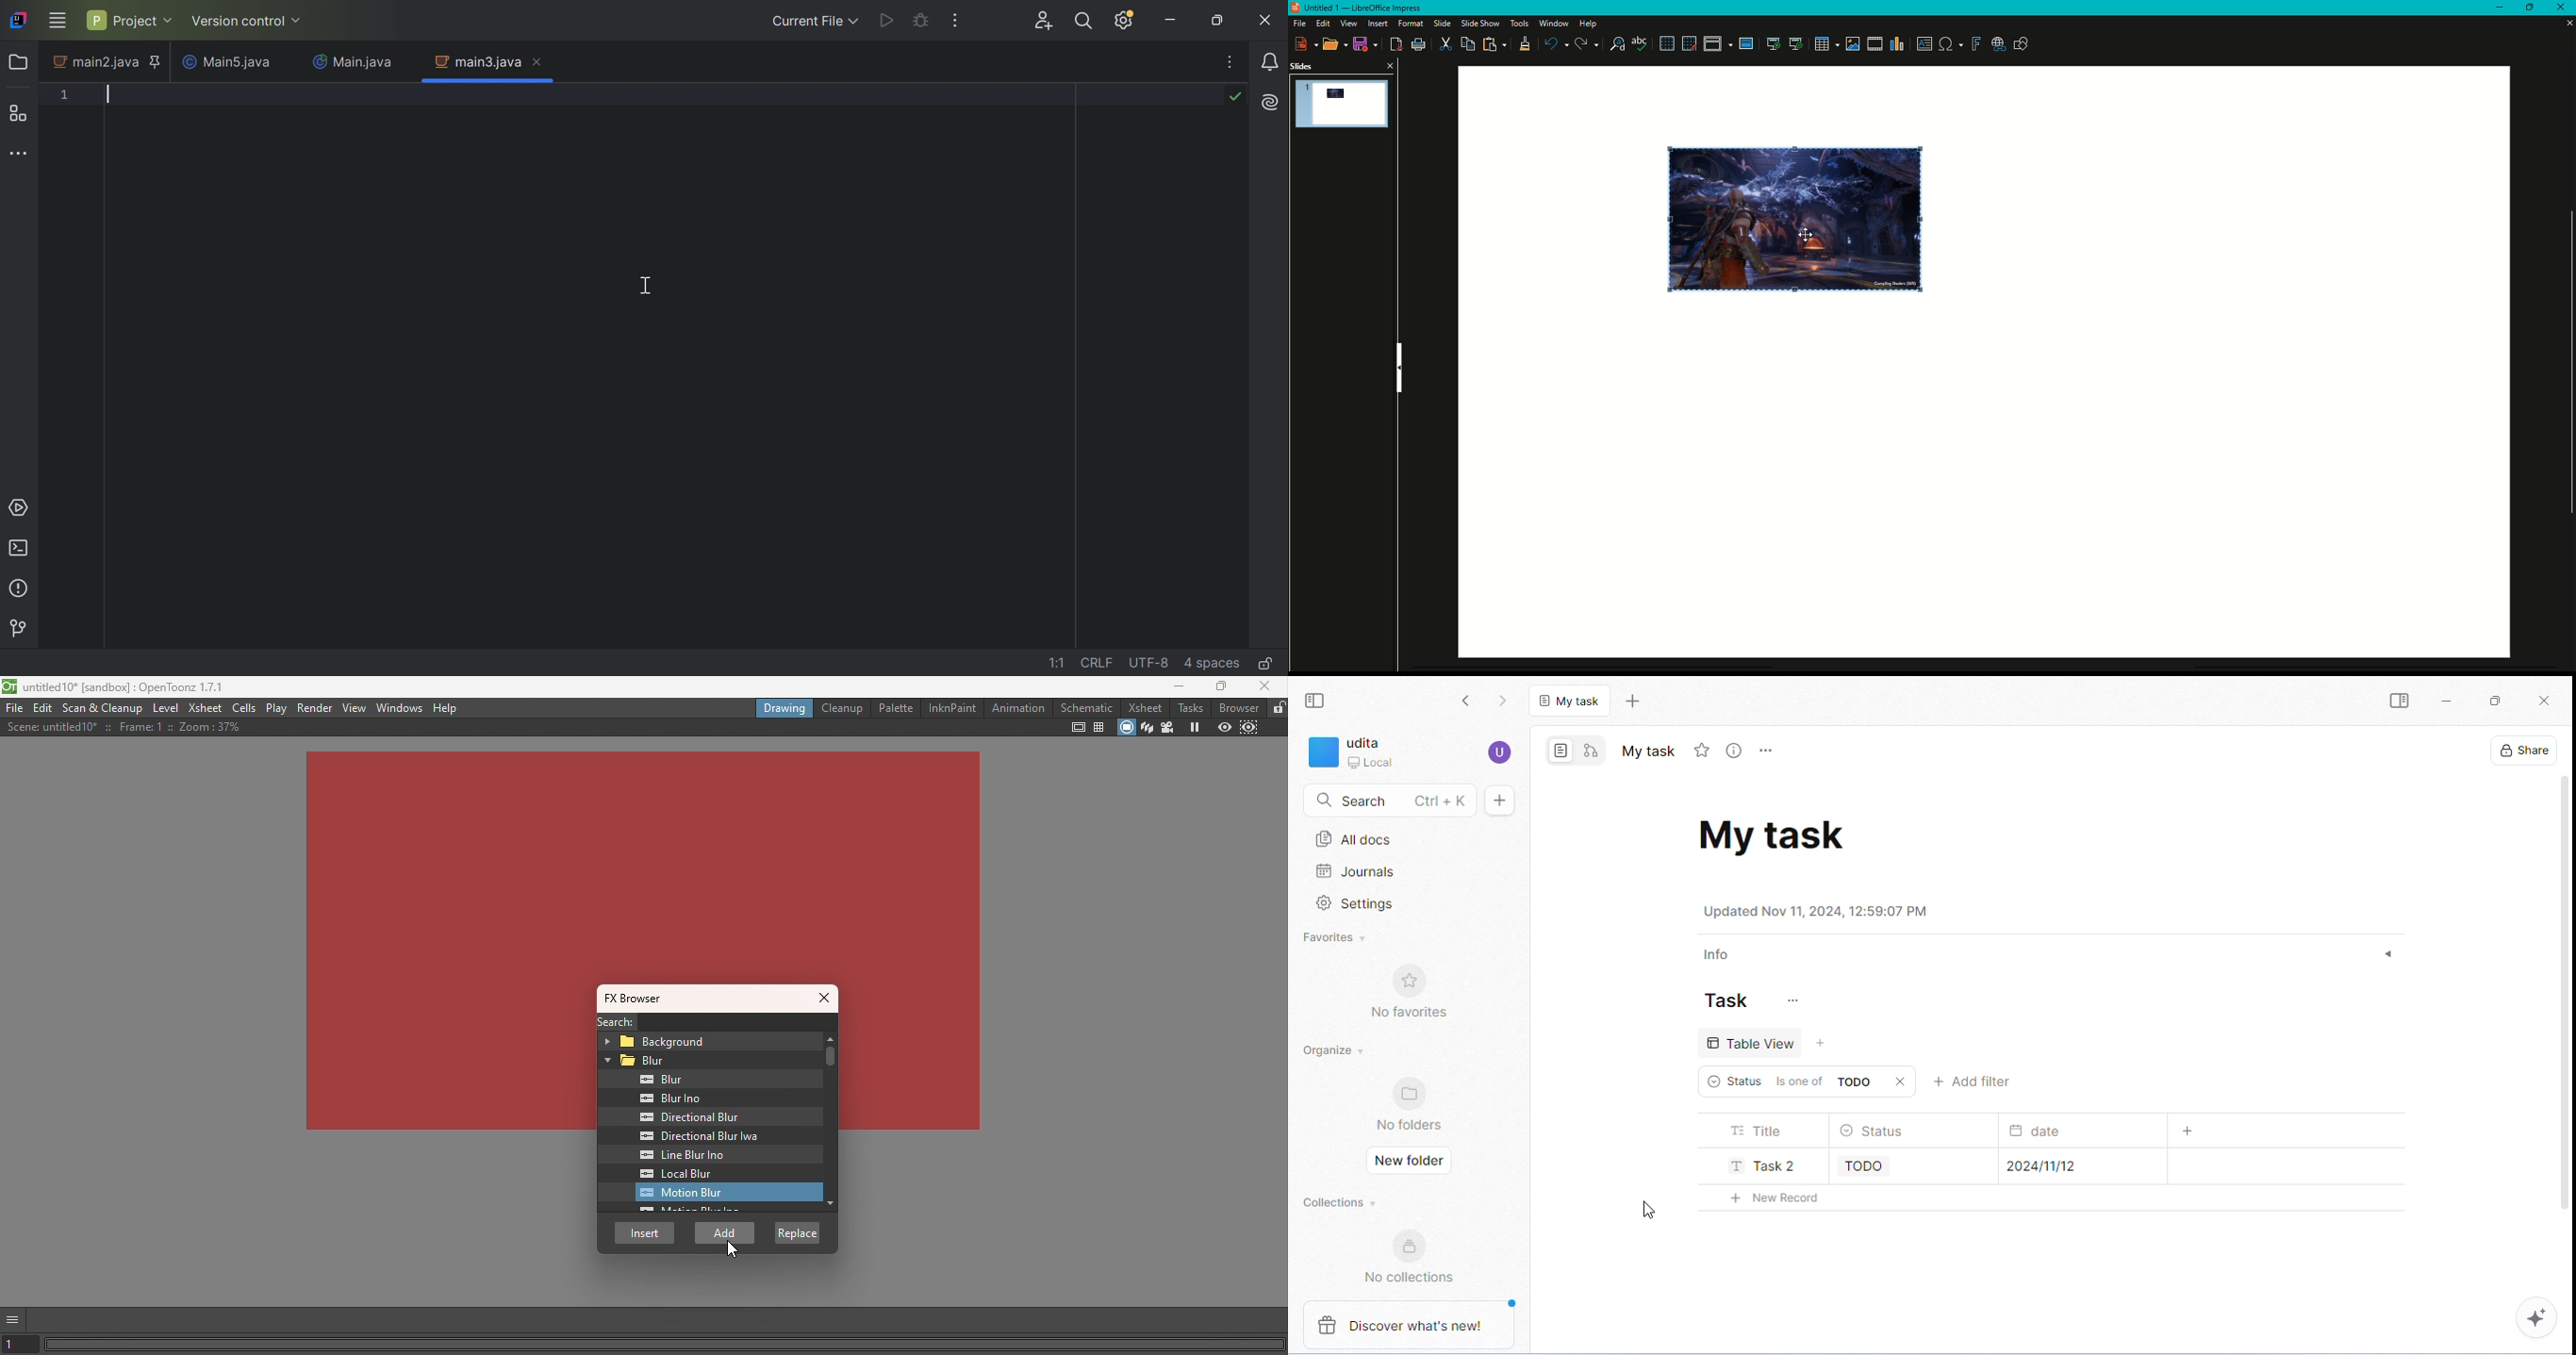 This screenshot has height=1372, width=2576. What do you see at coordinates (2559, 8) in the screenshot?
I see `Close` at bounding box center [2559, 8].